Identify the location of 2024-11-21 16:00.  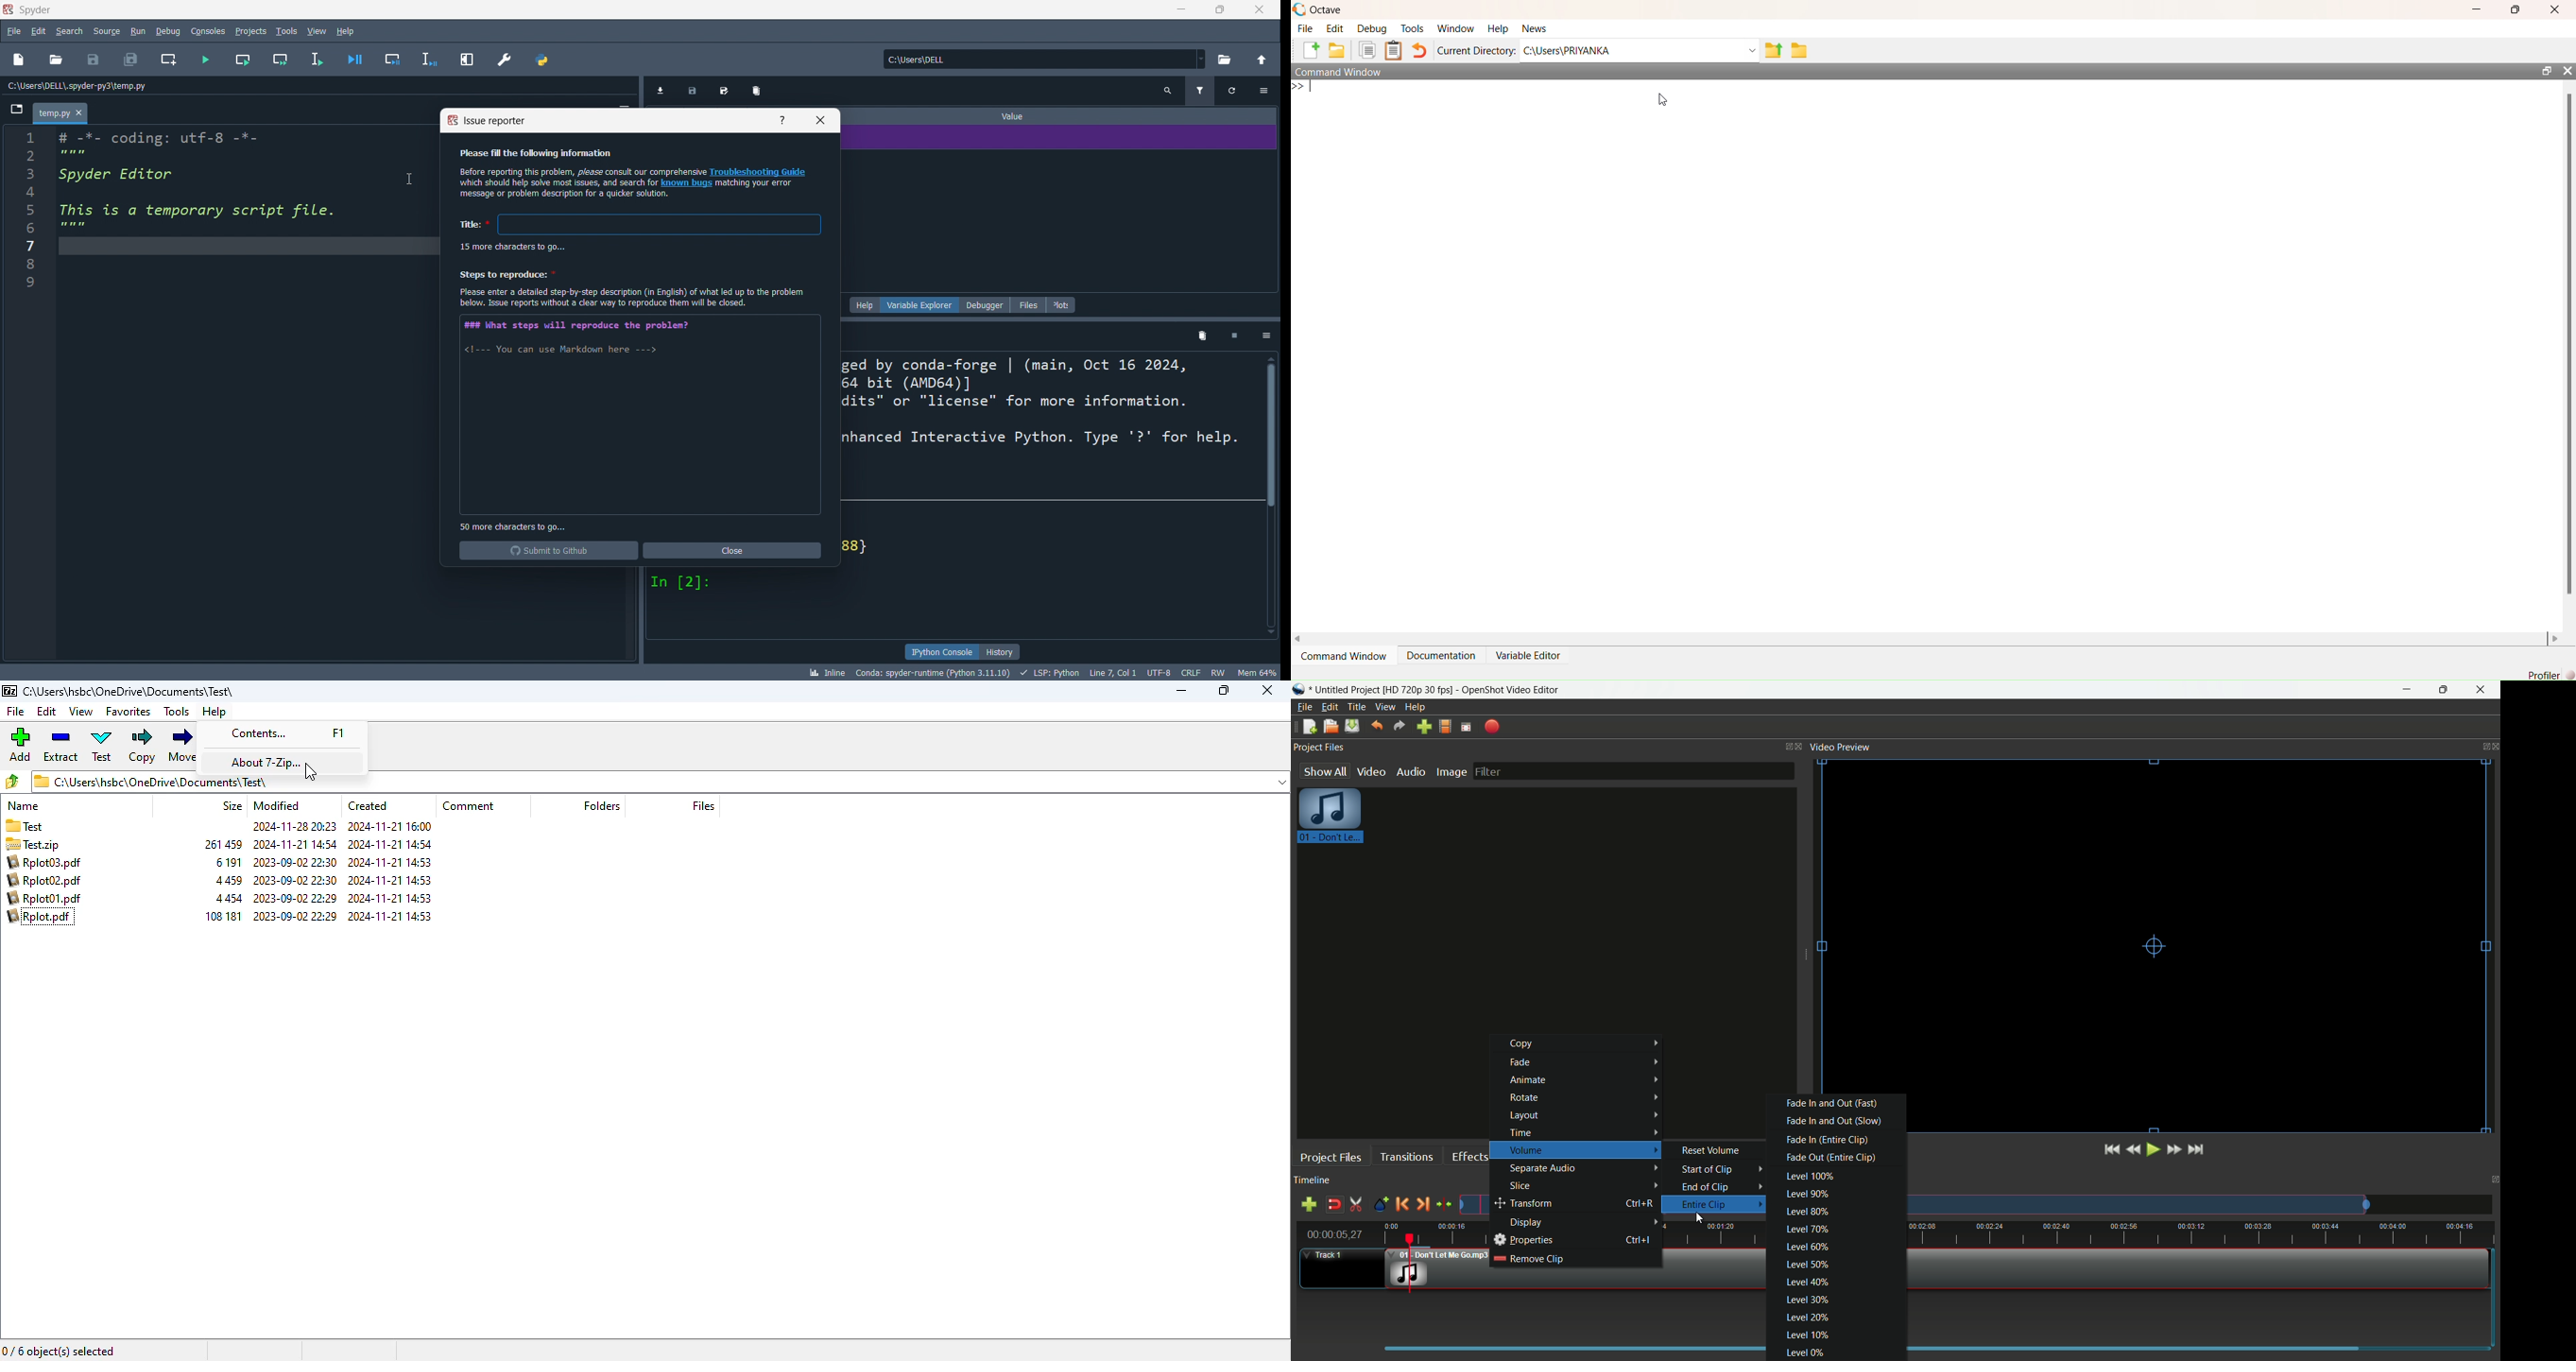
(393, 826).